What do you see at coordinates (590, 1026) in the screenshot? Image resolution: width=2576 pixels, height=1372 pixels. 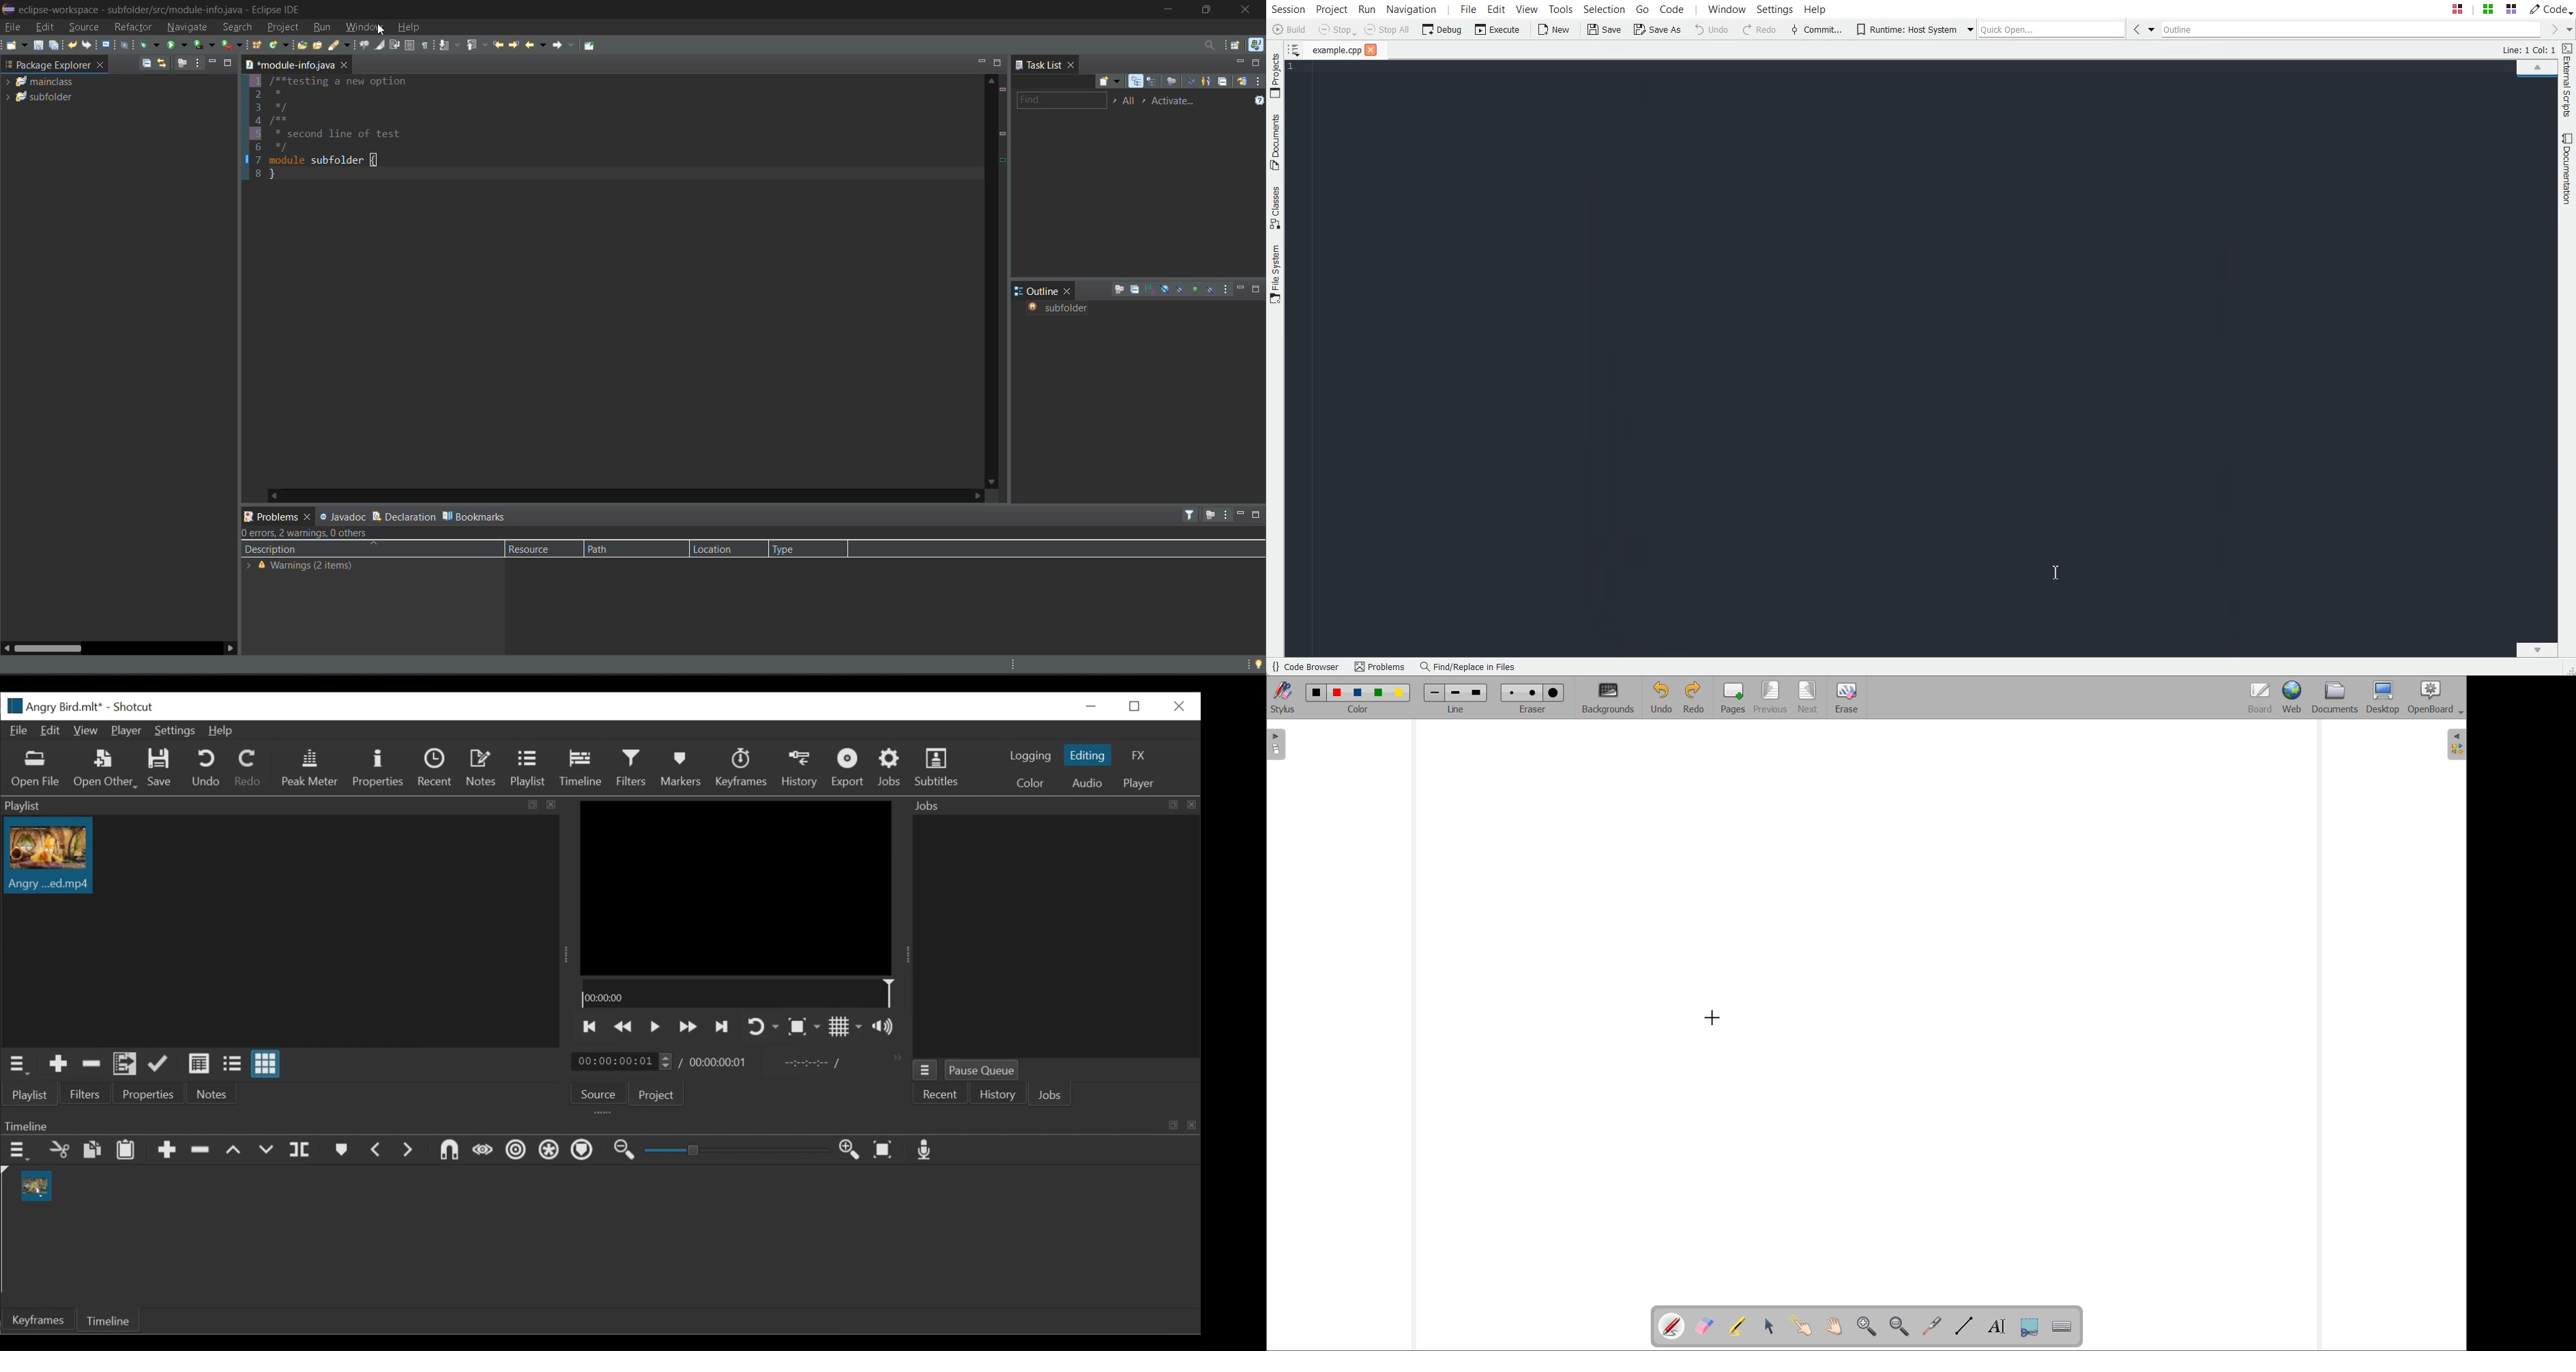 I see `Skip to the previous point` at bounding box center [590, 1026].